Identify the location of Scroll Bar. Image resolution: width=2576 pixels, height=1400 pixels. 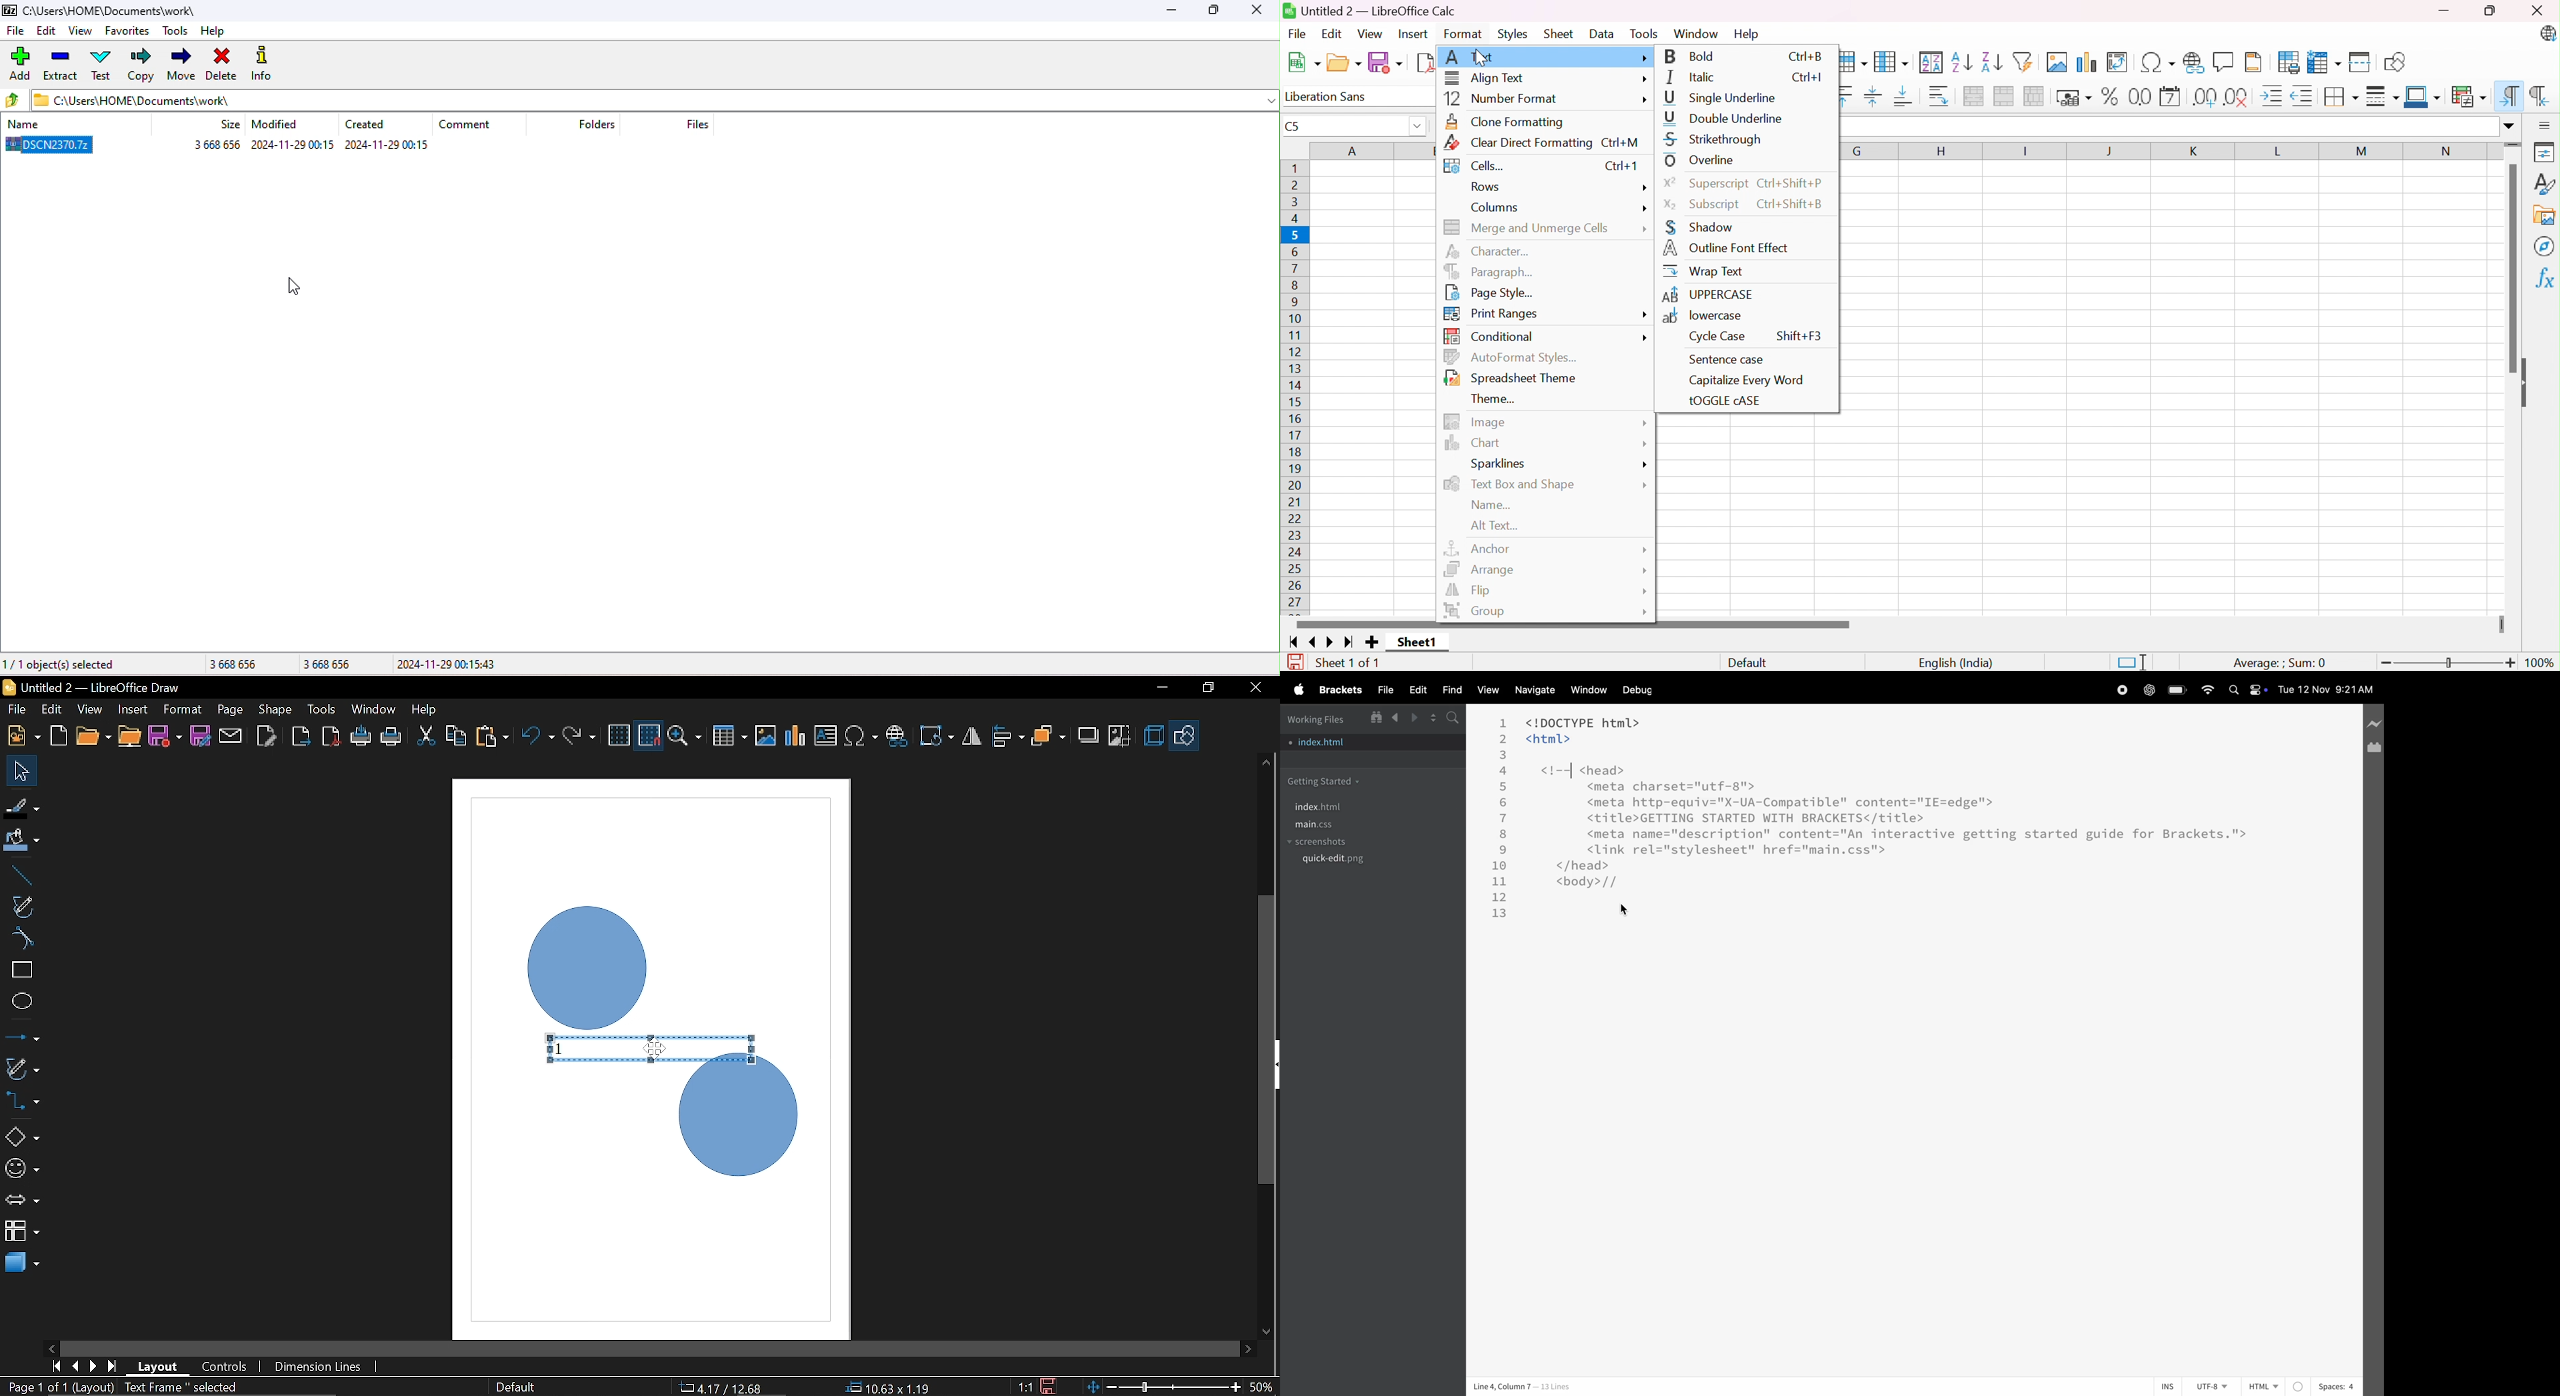
(2511, 270).